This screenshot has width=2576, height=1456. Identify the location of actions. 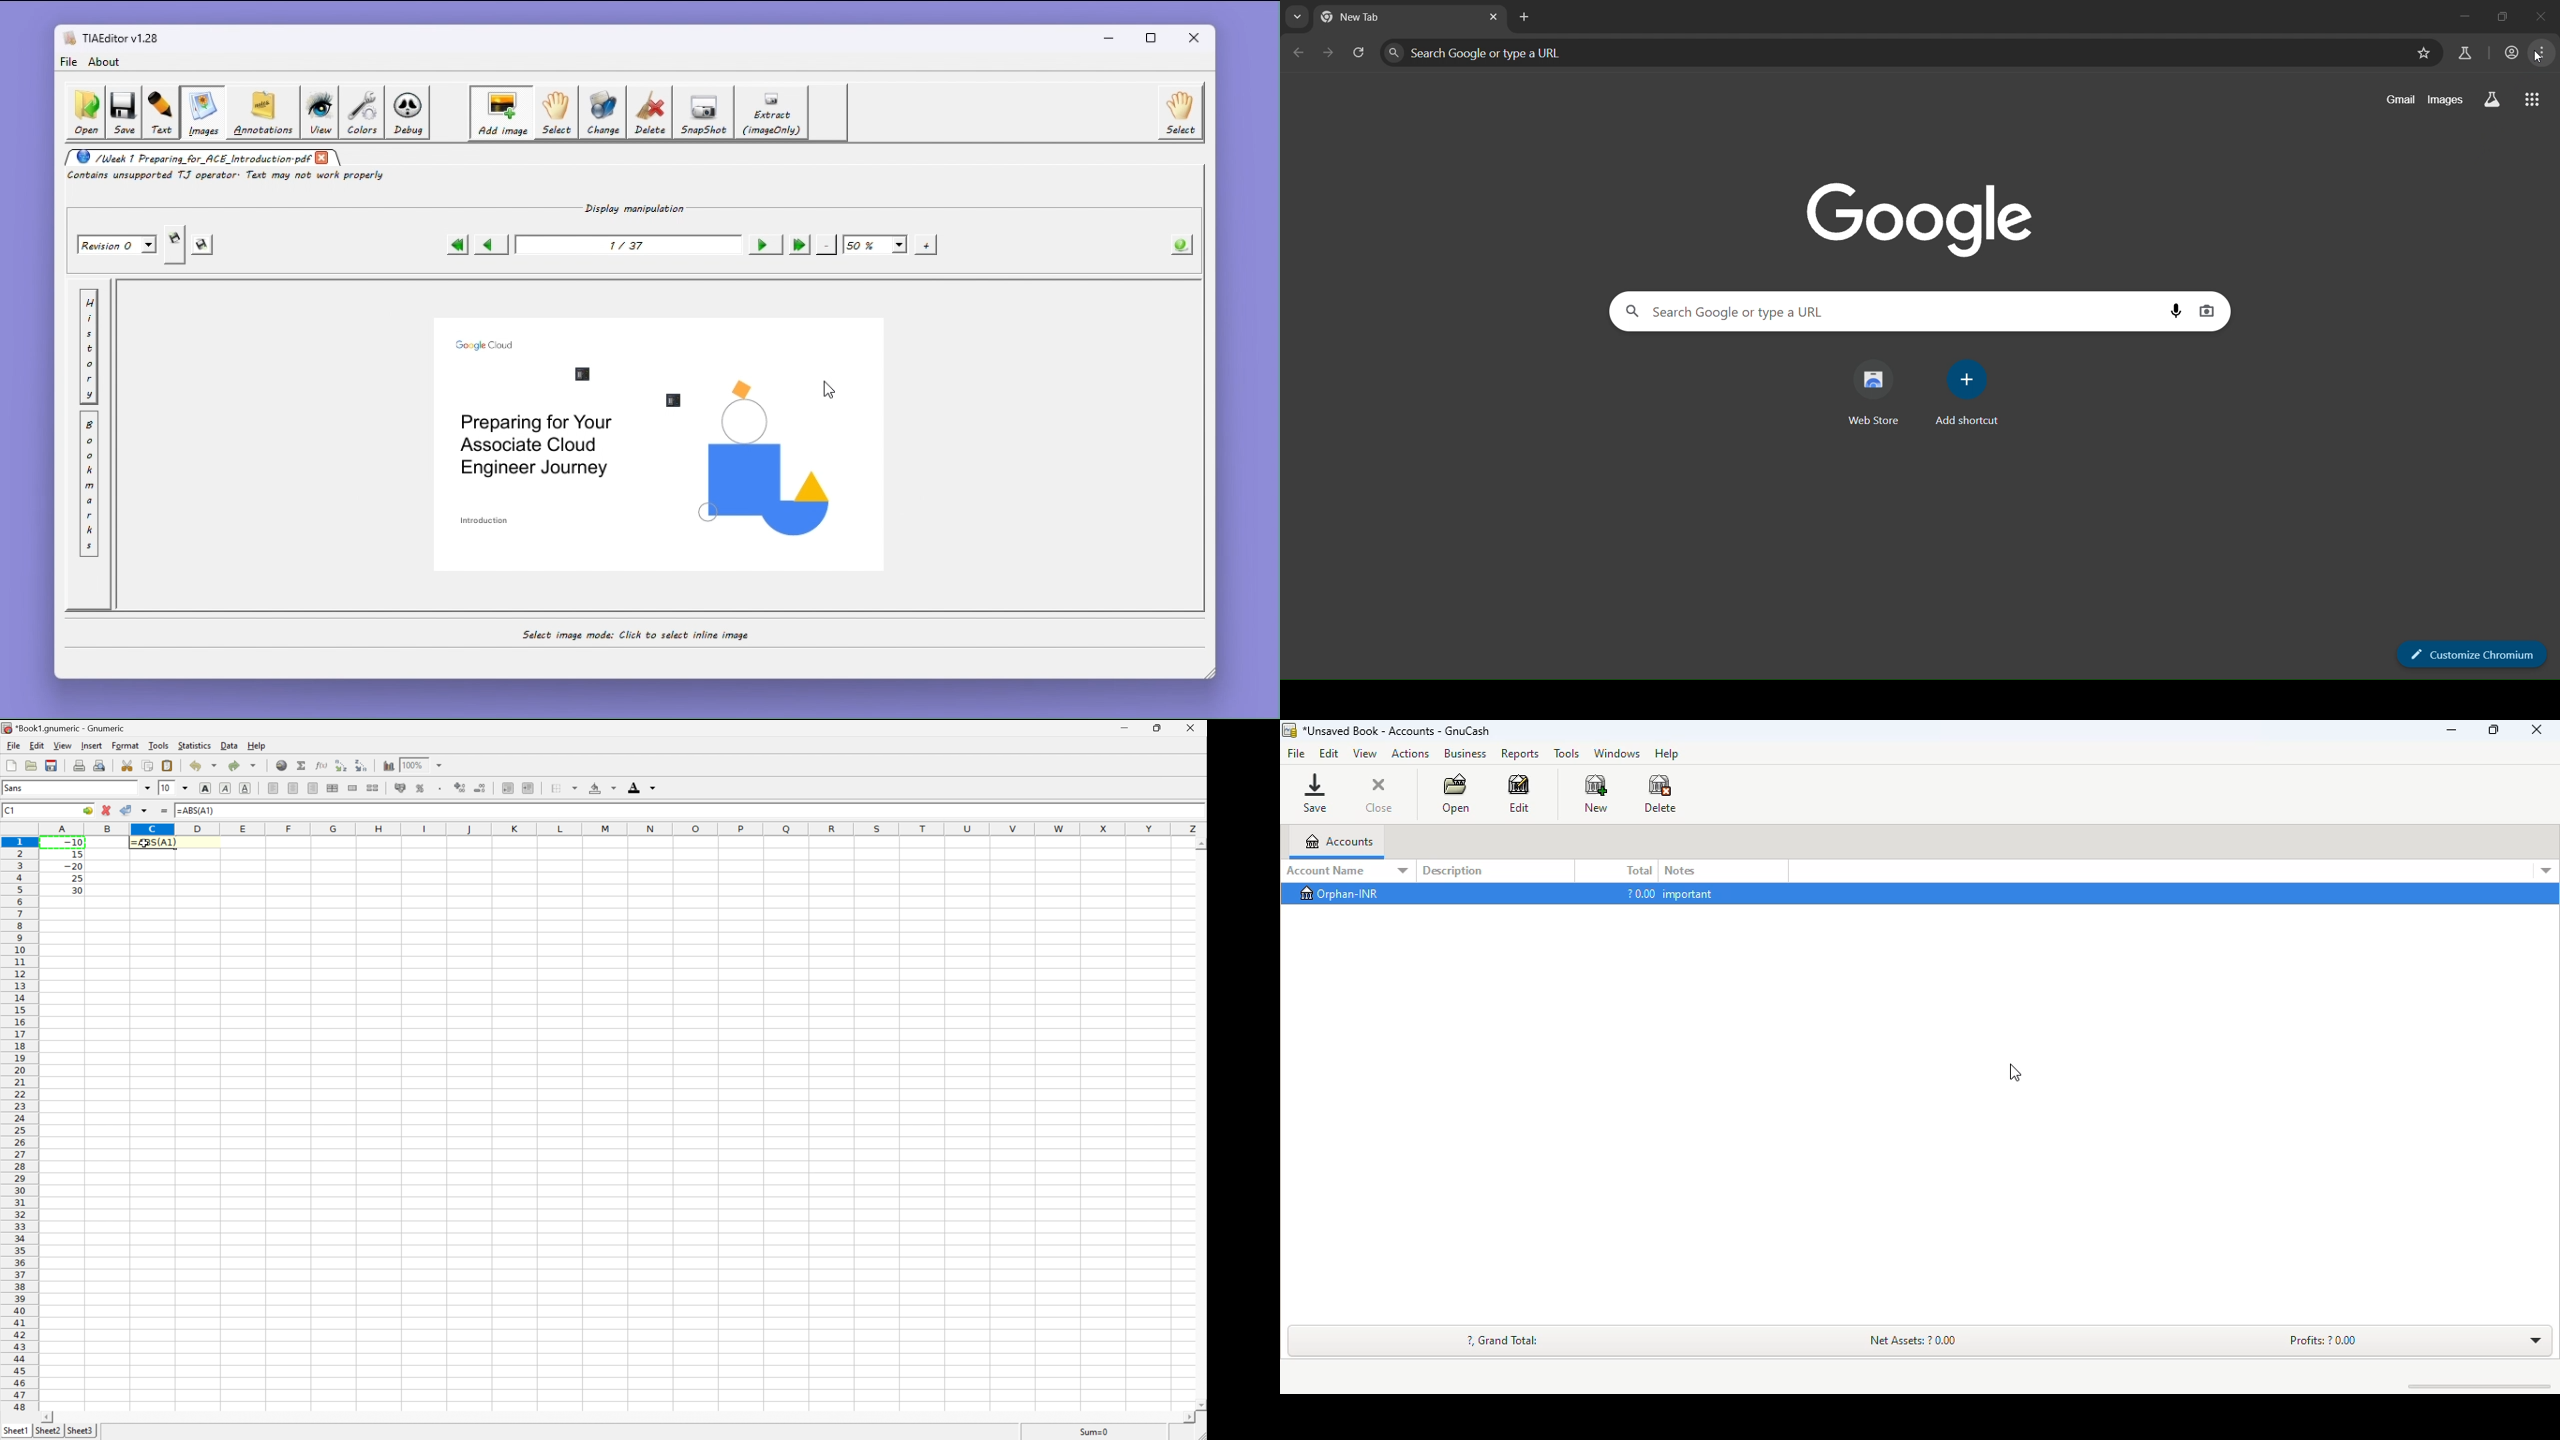
(1411, 754).